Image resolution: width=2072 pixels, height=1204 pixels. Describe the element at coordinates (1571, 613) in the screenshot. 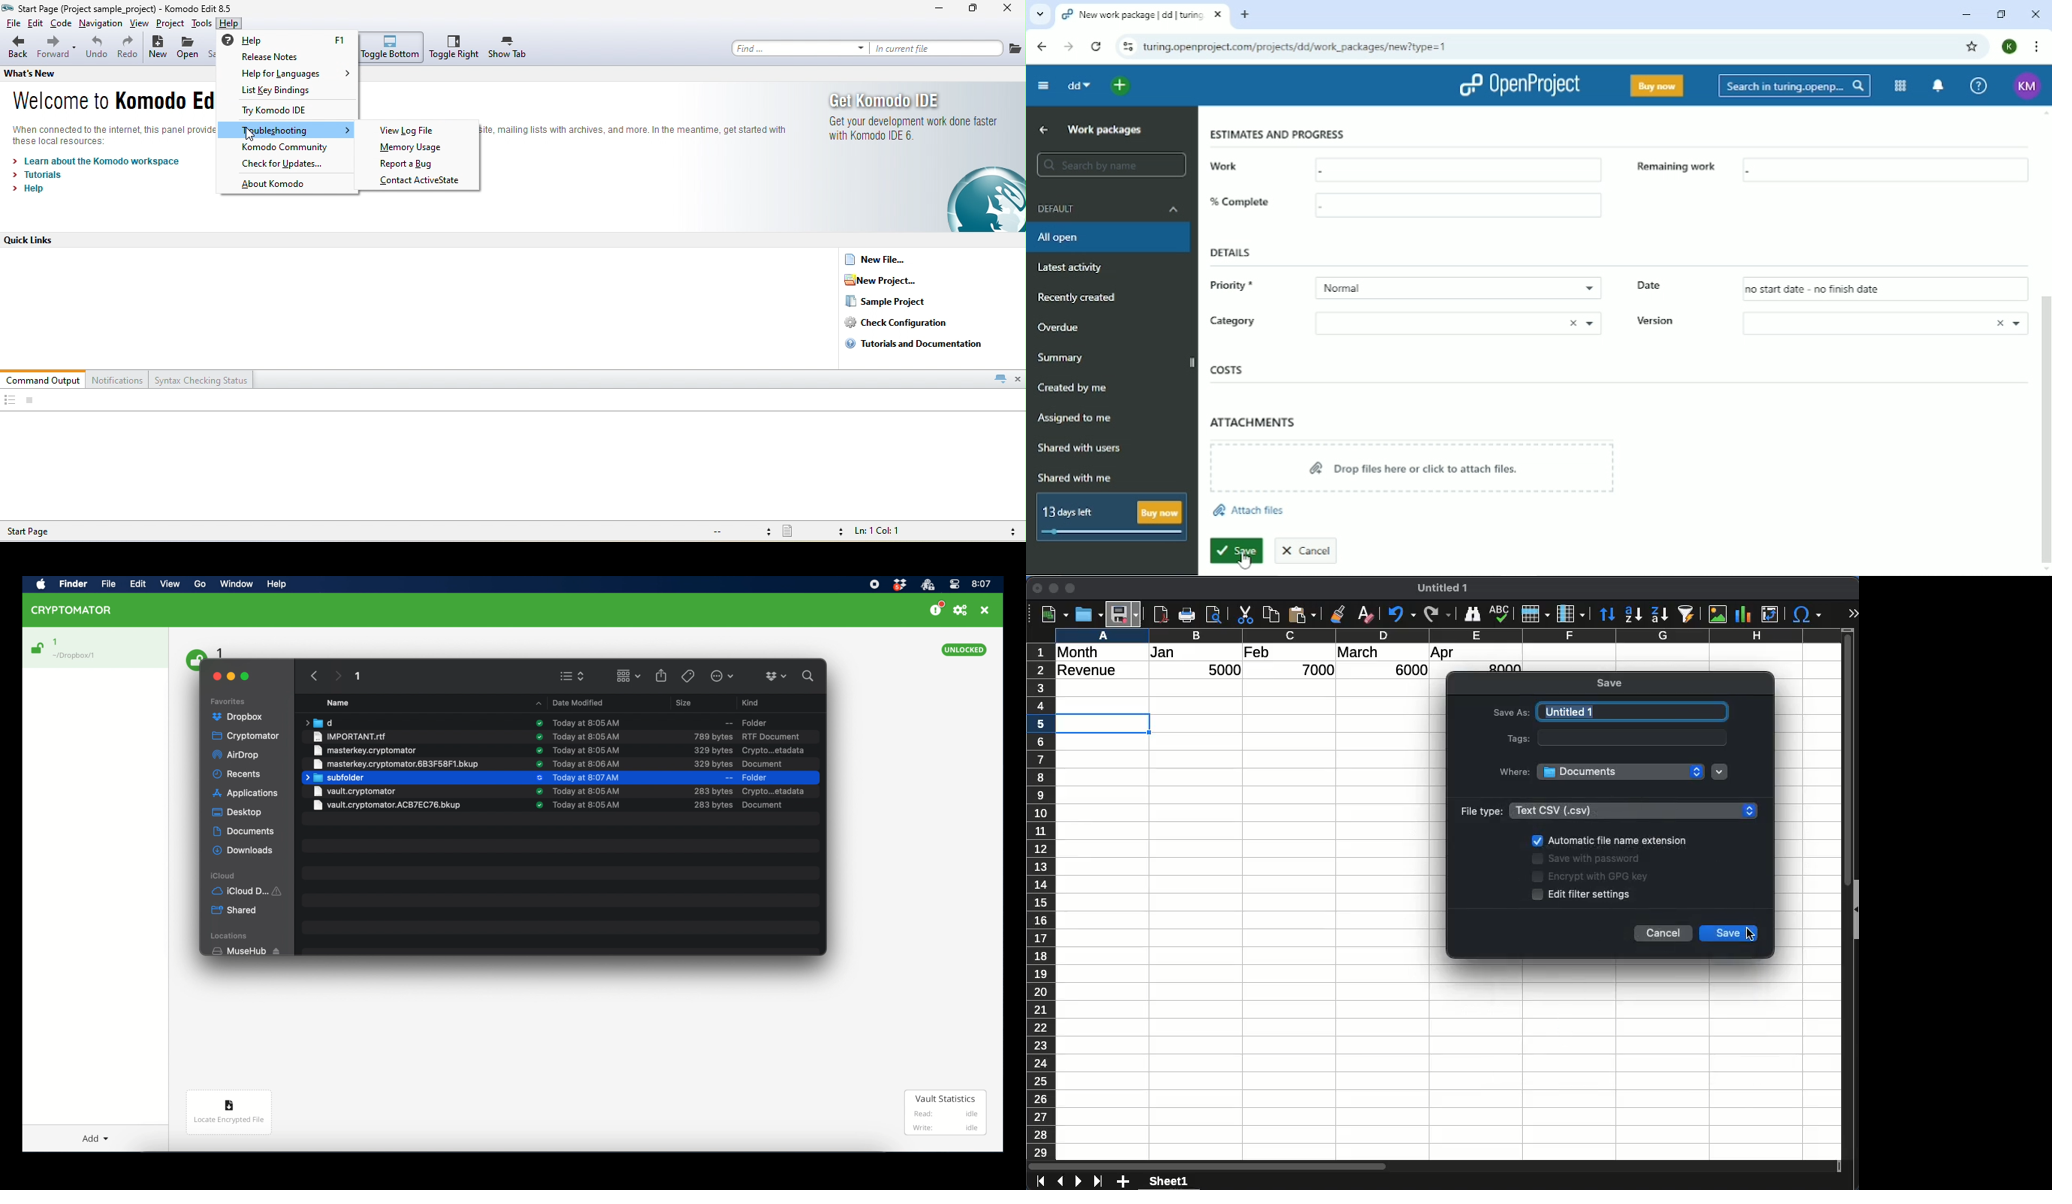

I see `column` at that location.